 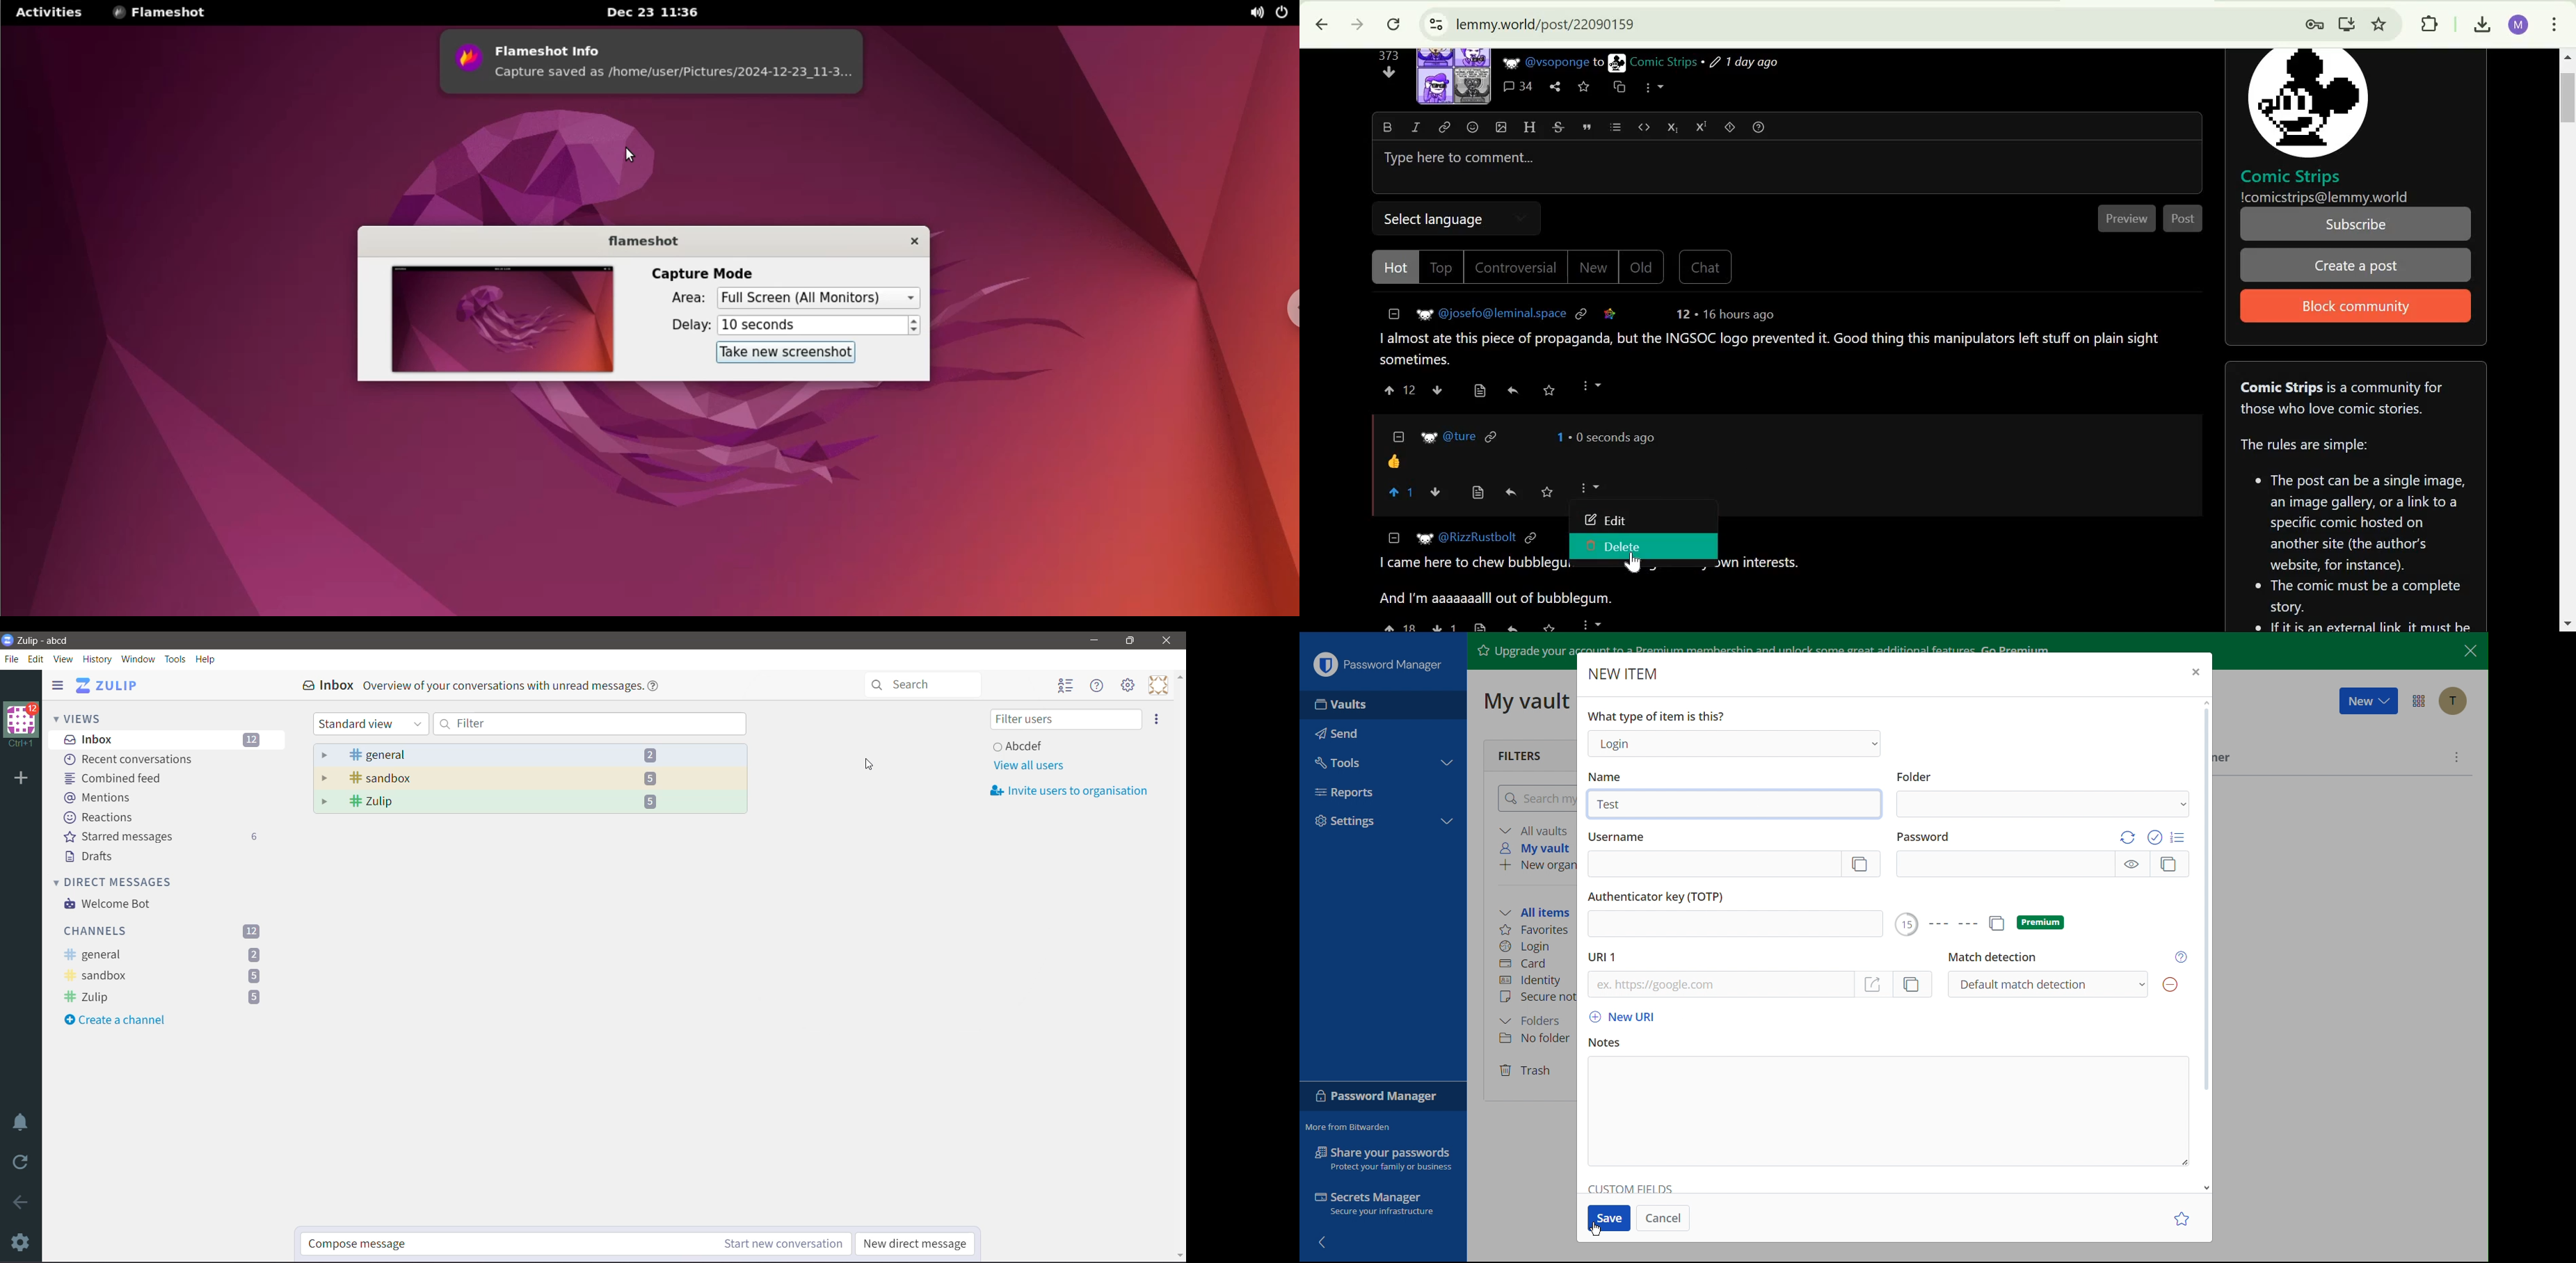 What do you see at coordinates (176, 659) in the screenshot?
I see `Tools` at bounding box center [176, 659].